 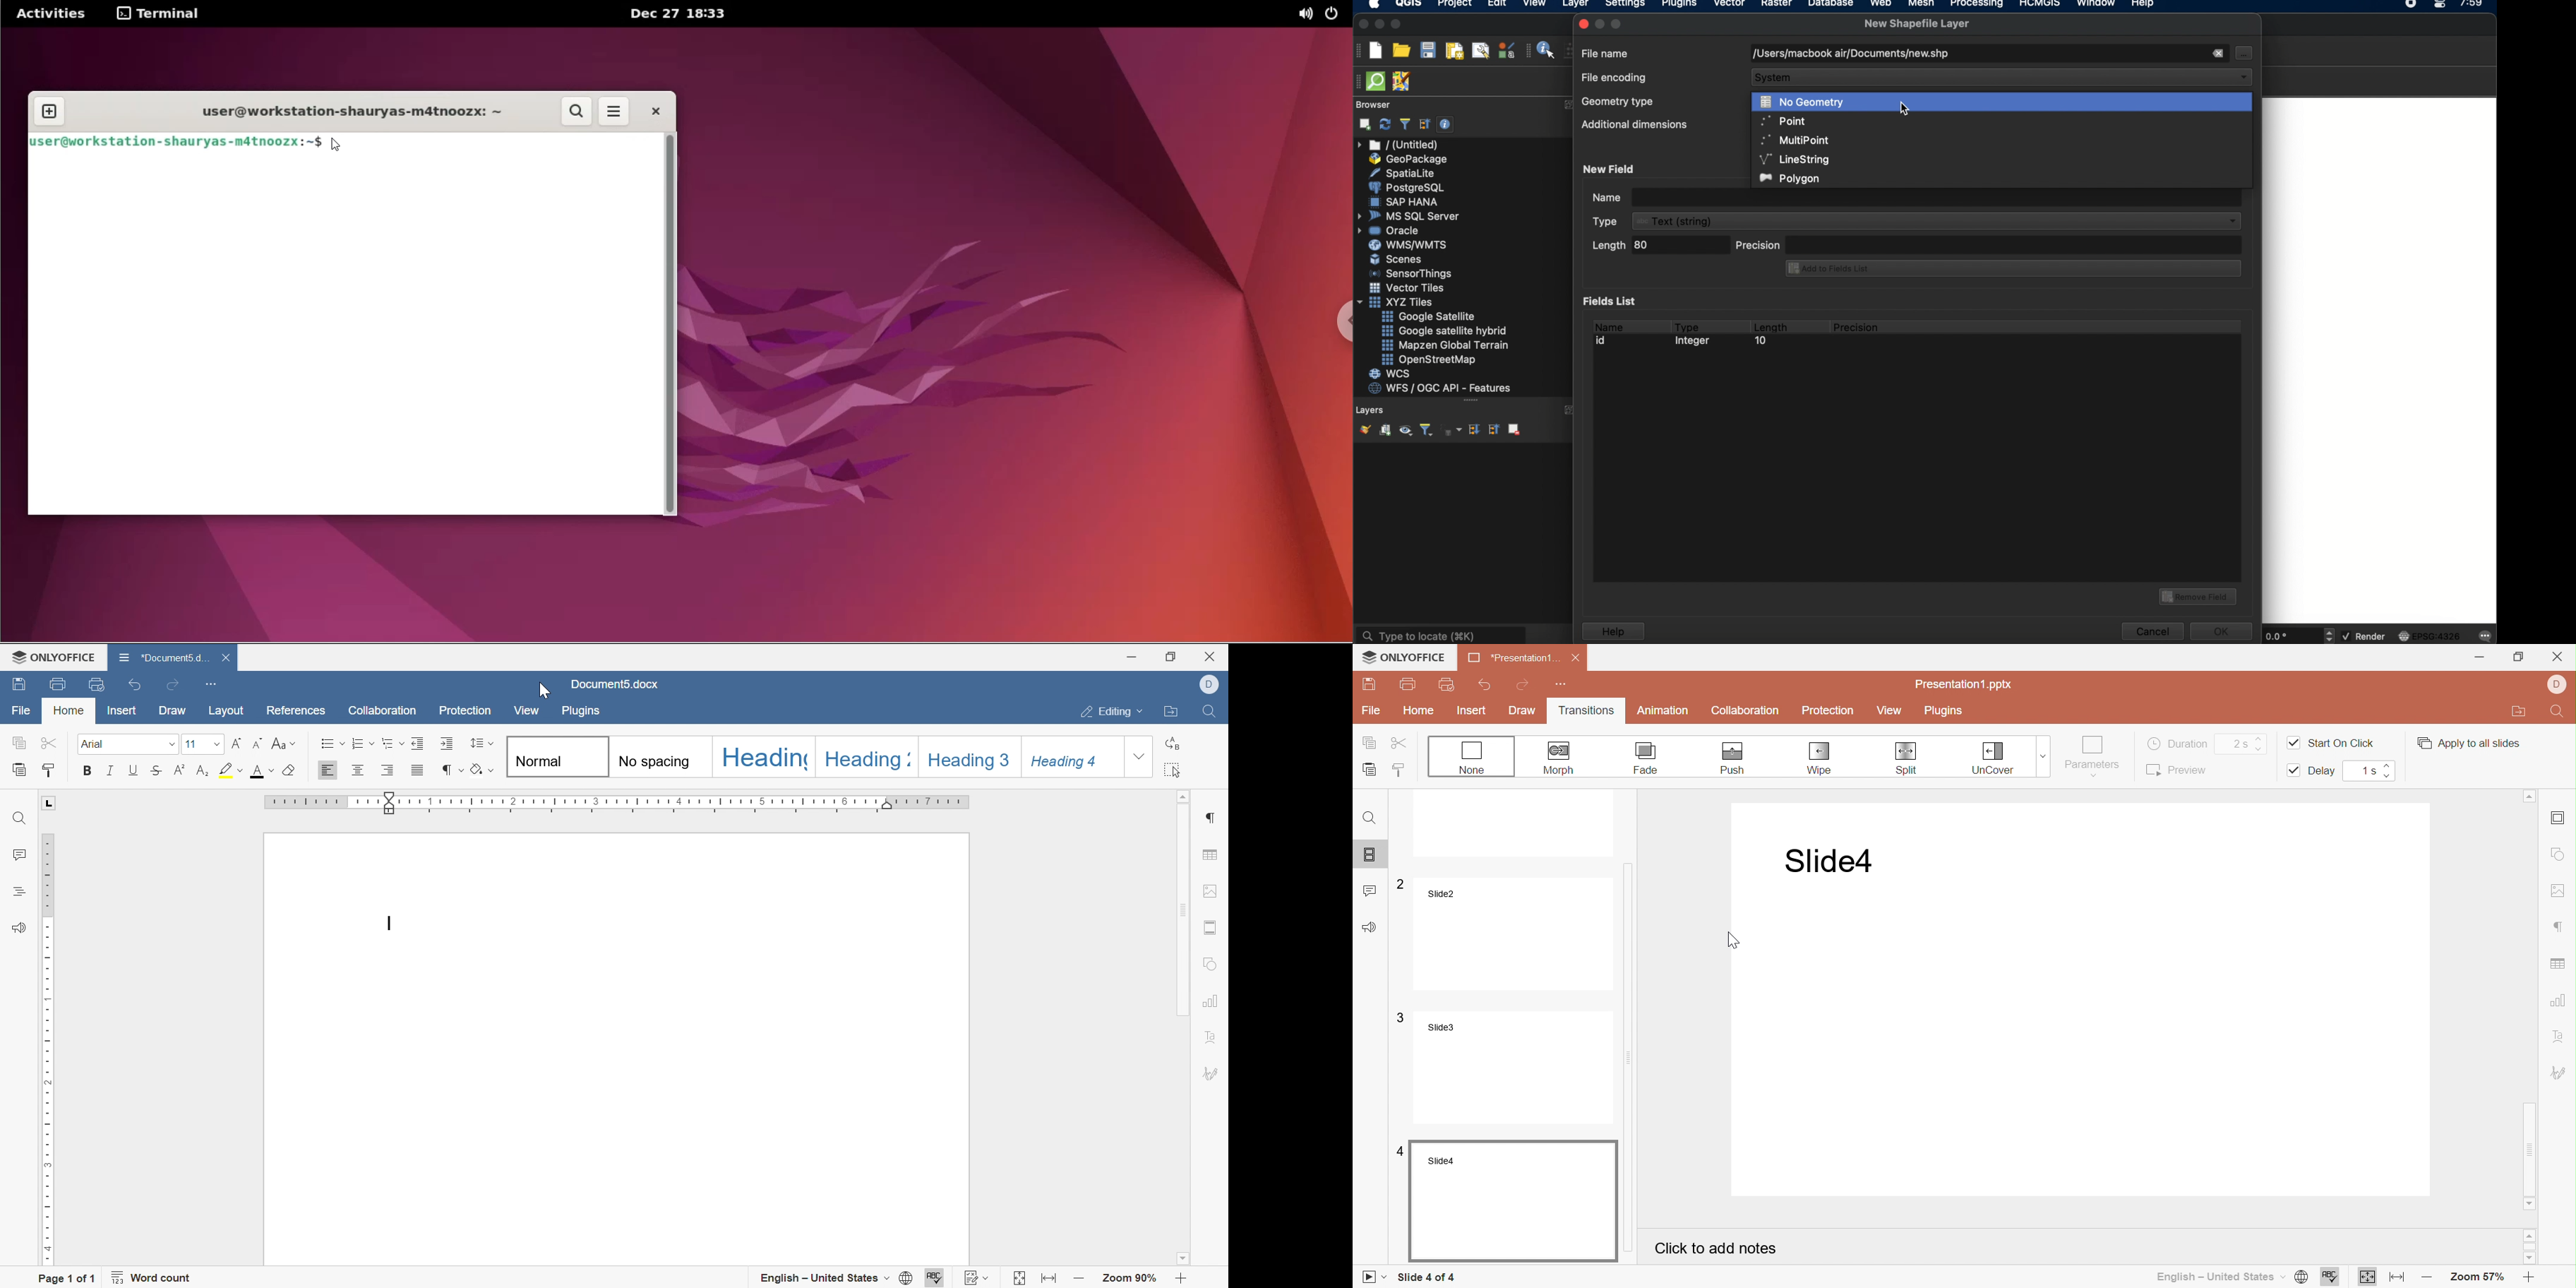 What do you see at coordinates (1917, 24) in the screenshot?
I see `new shaoefile layer` at bounding box center [1917, 24].